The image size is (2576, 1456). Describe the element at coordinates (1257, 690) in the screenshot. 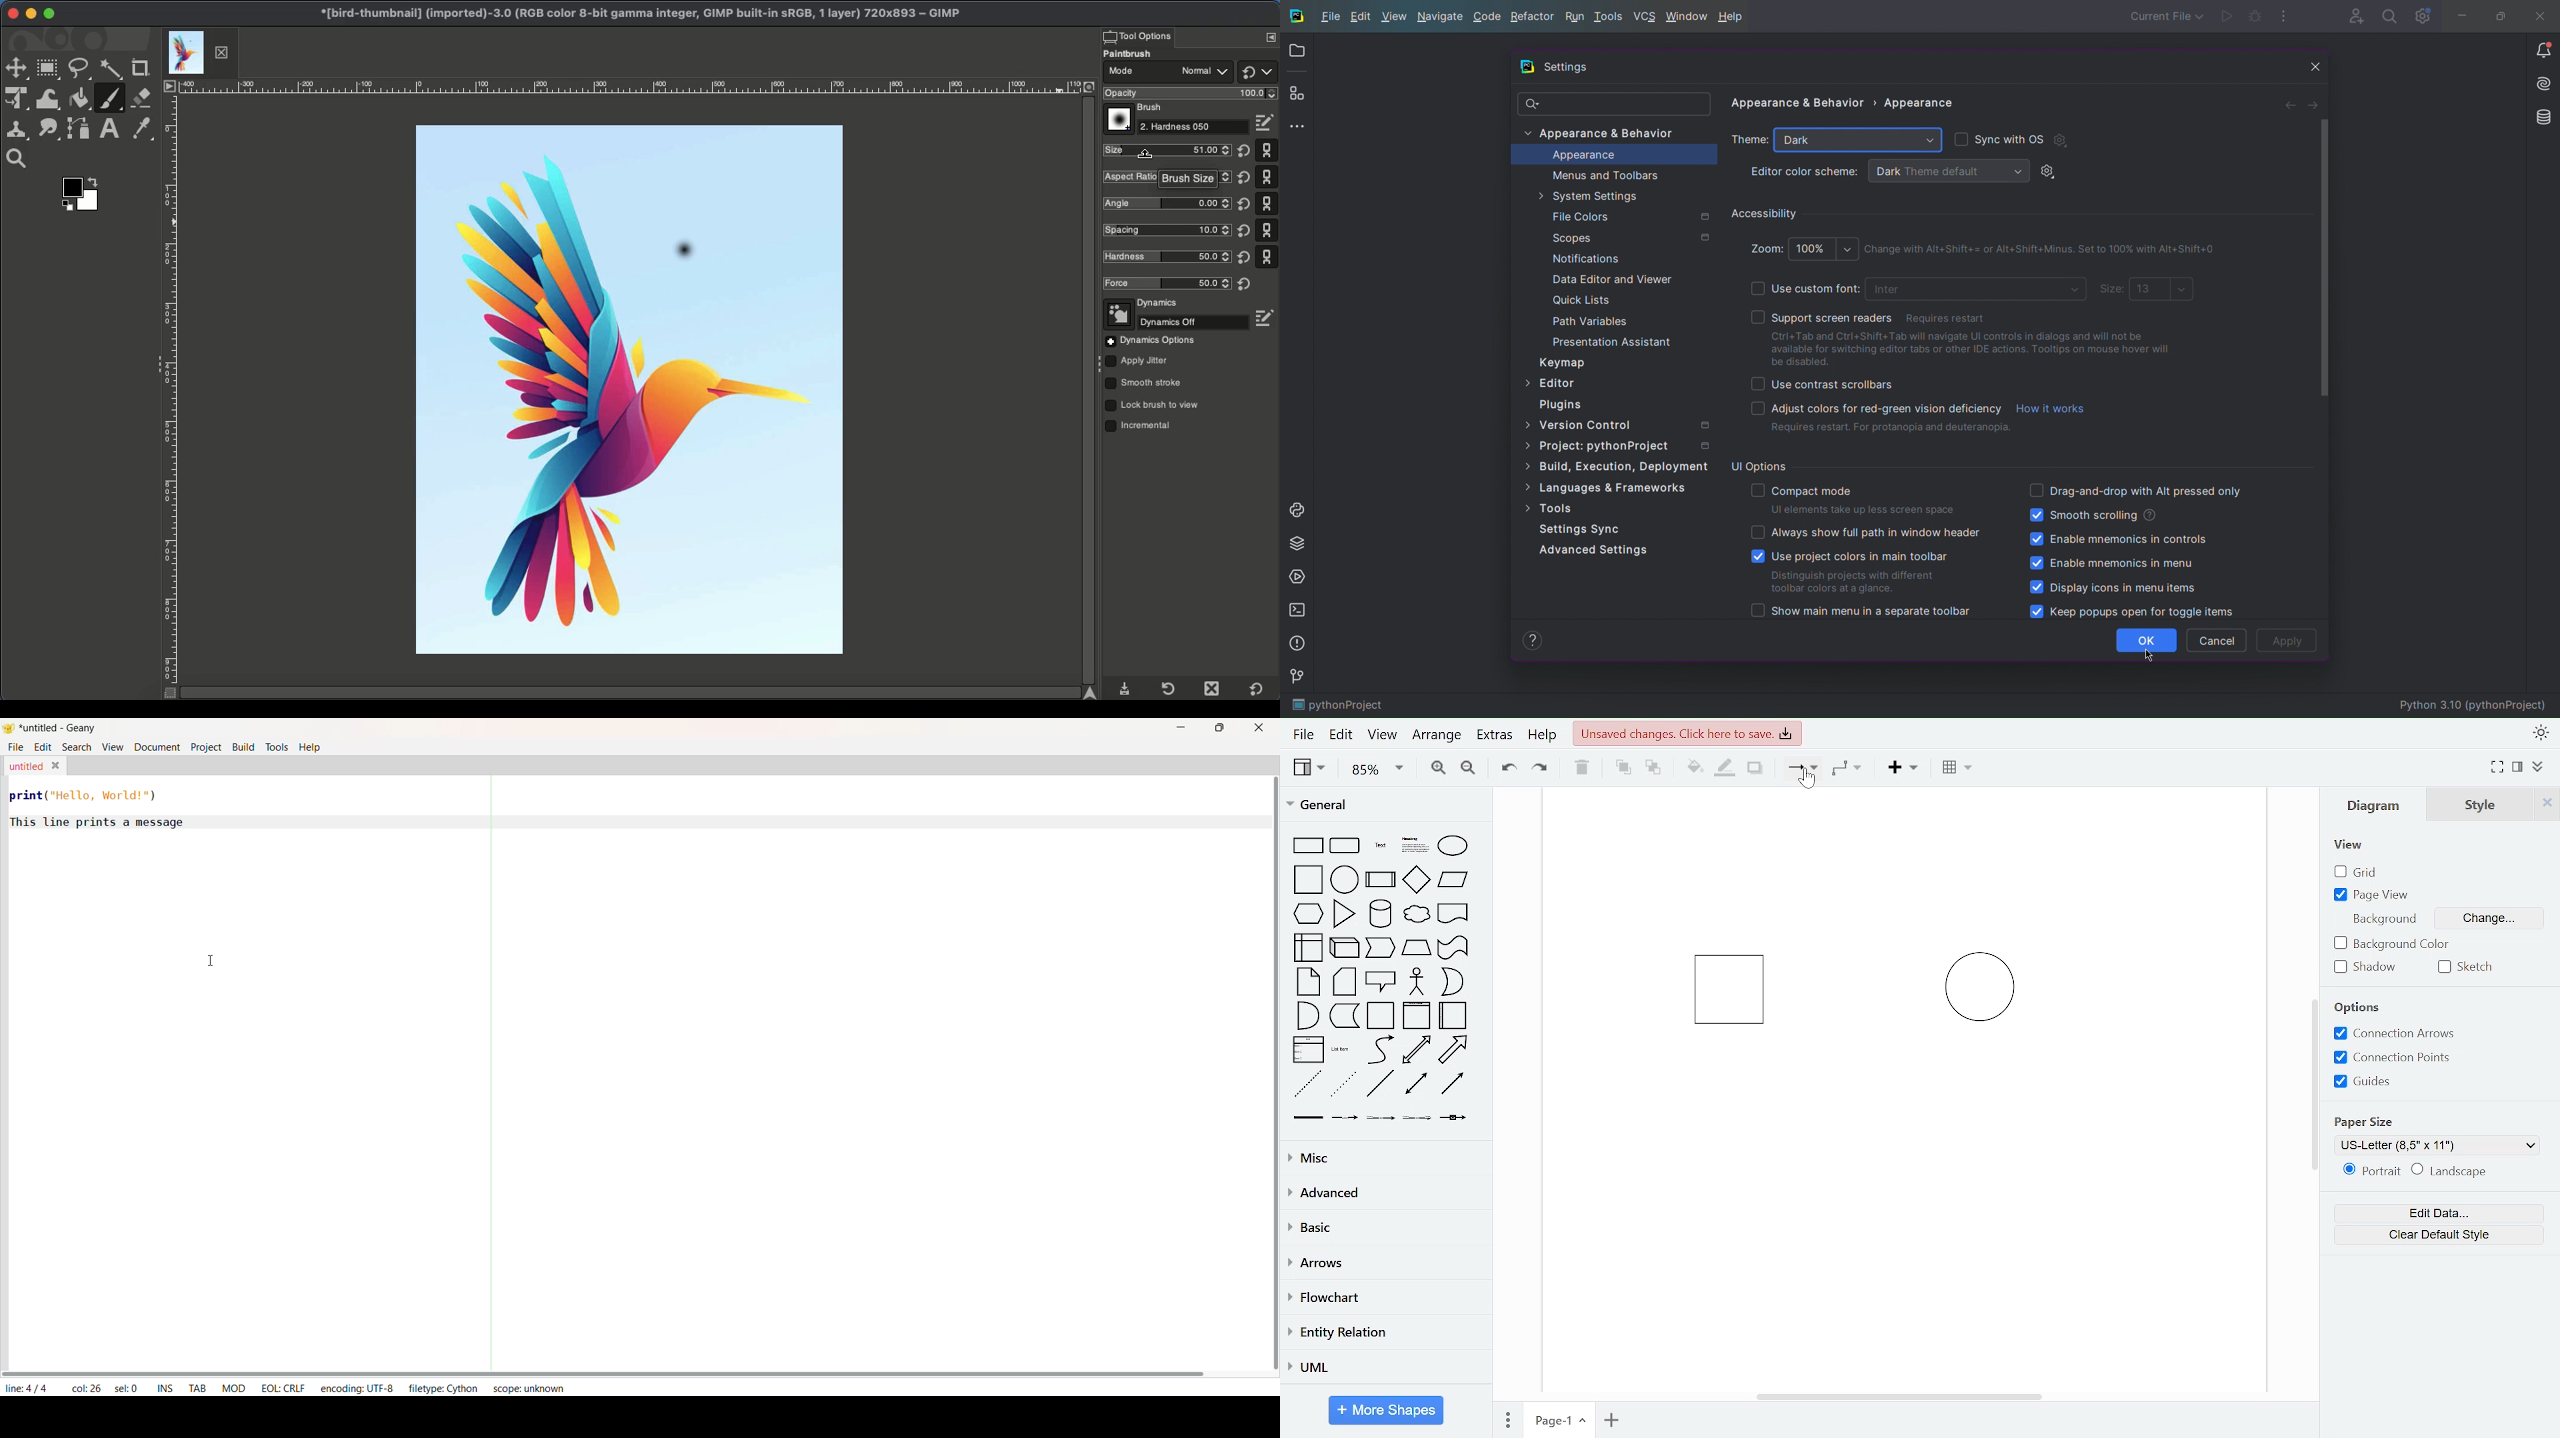

I see `Default` at that location.